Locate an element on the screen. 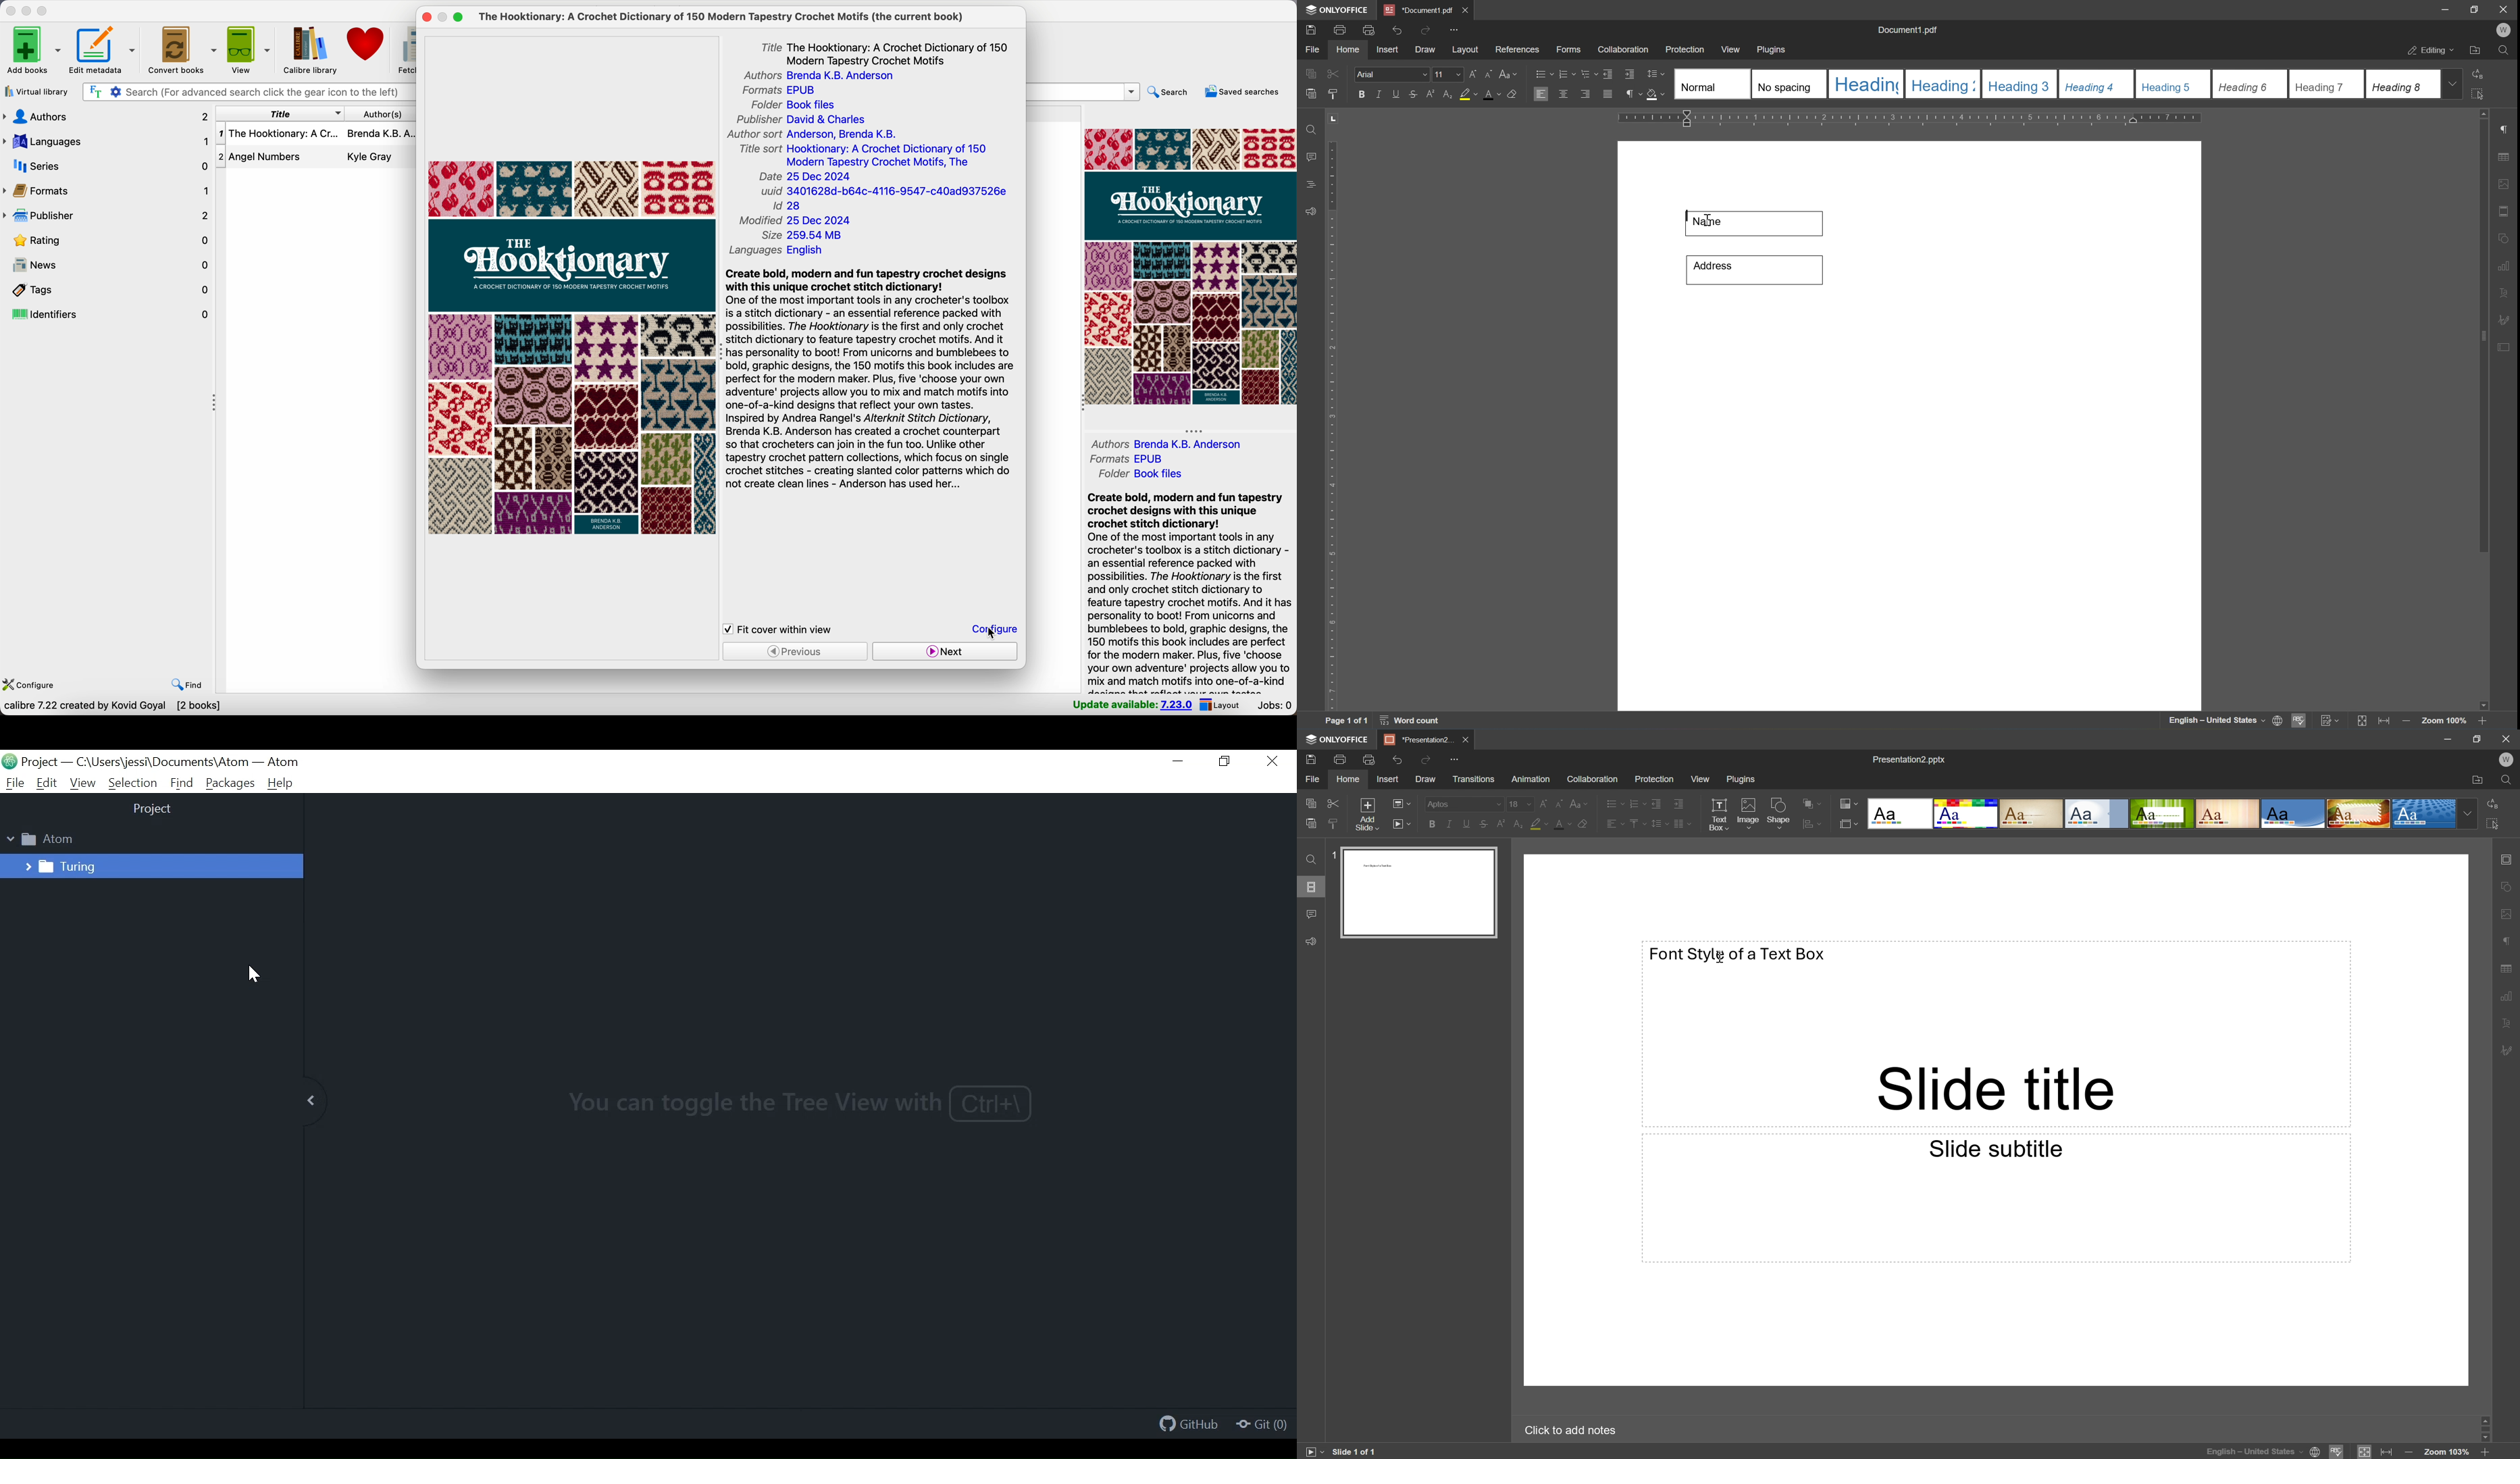 The image size is (2520, 1484). Insert columns is located at coordinates (1684, 823).